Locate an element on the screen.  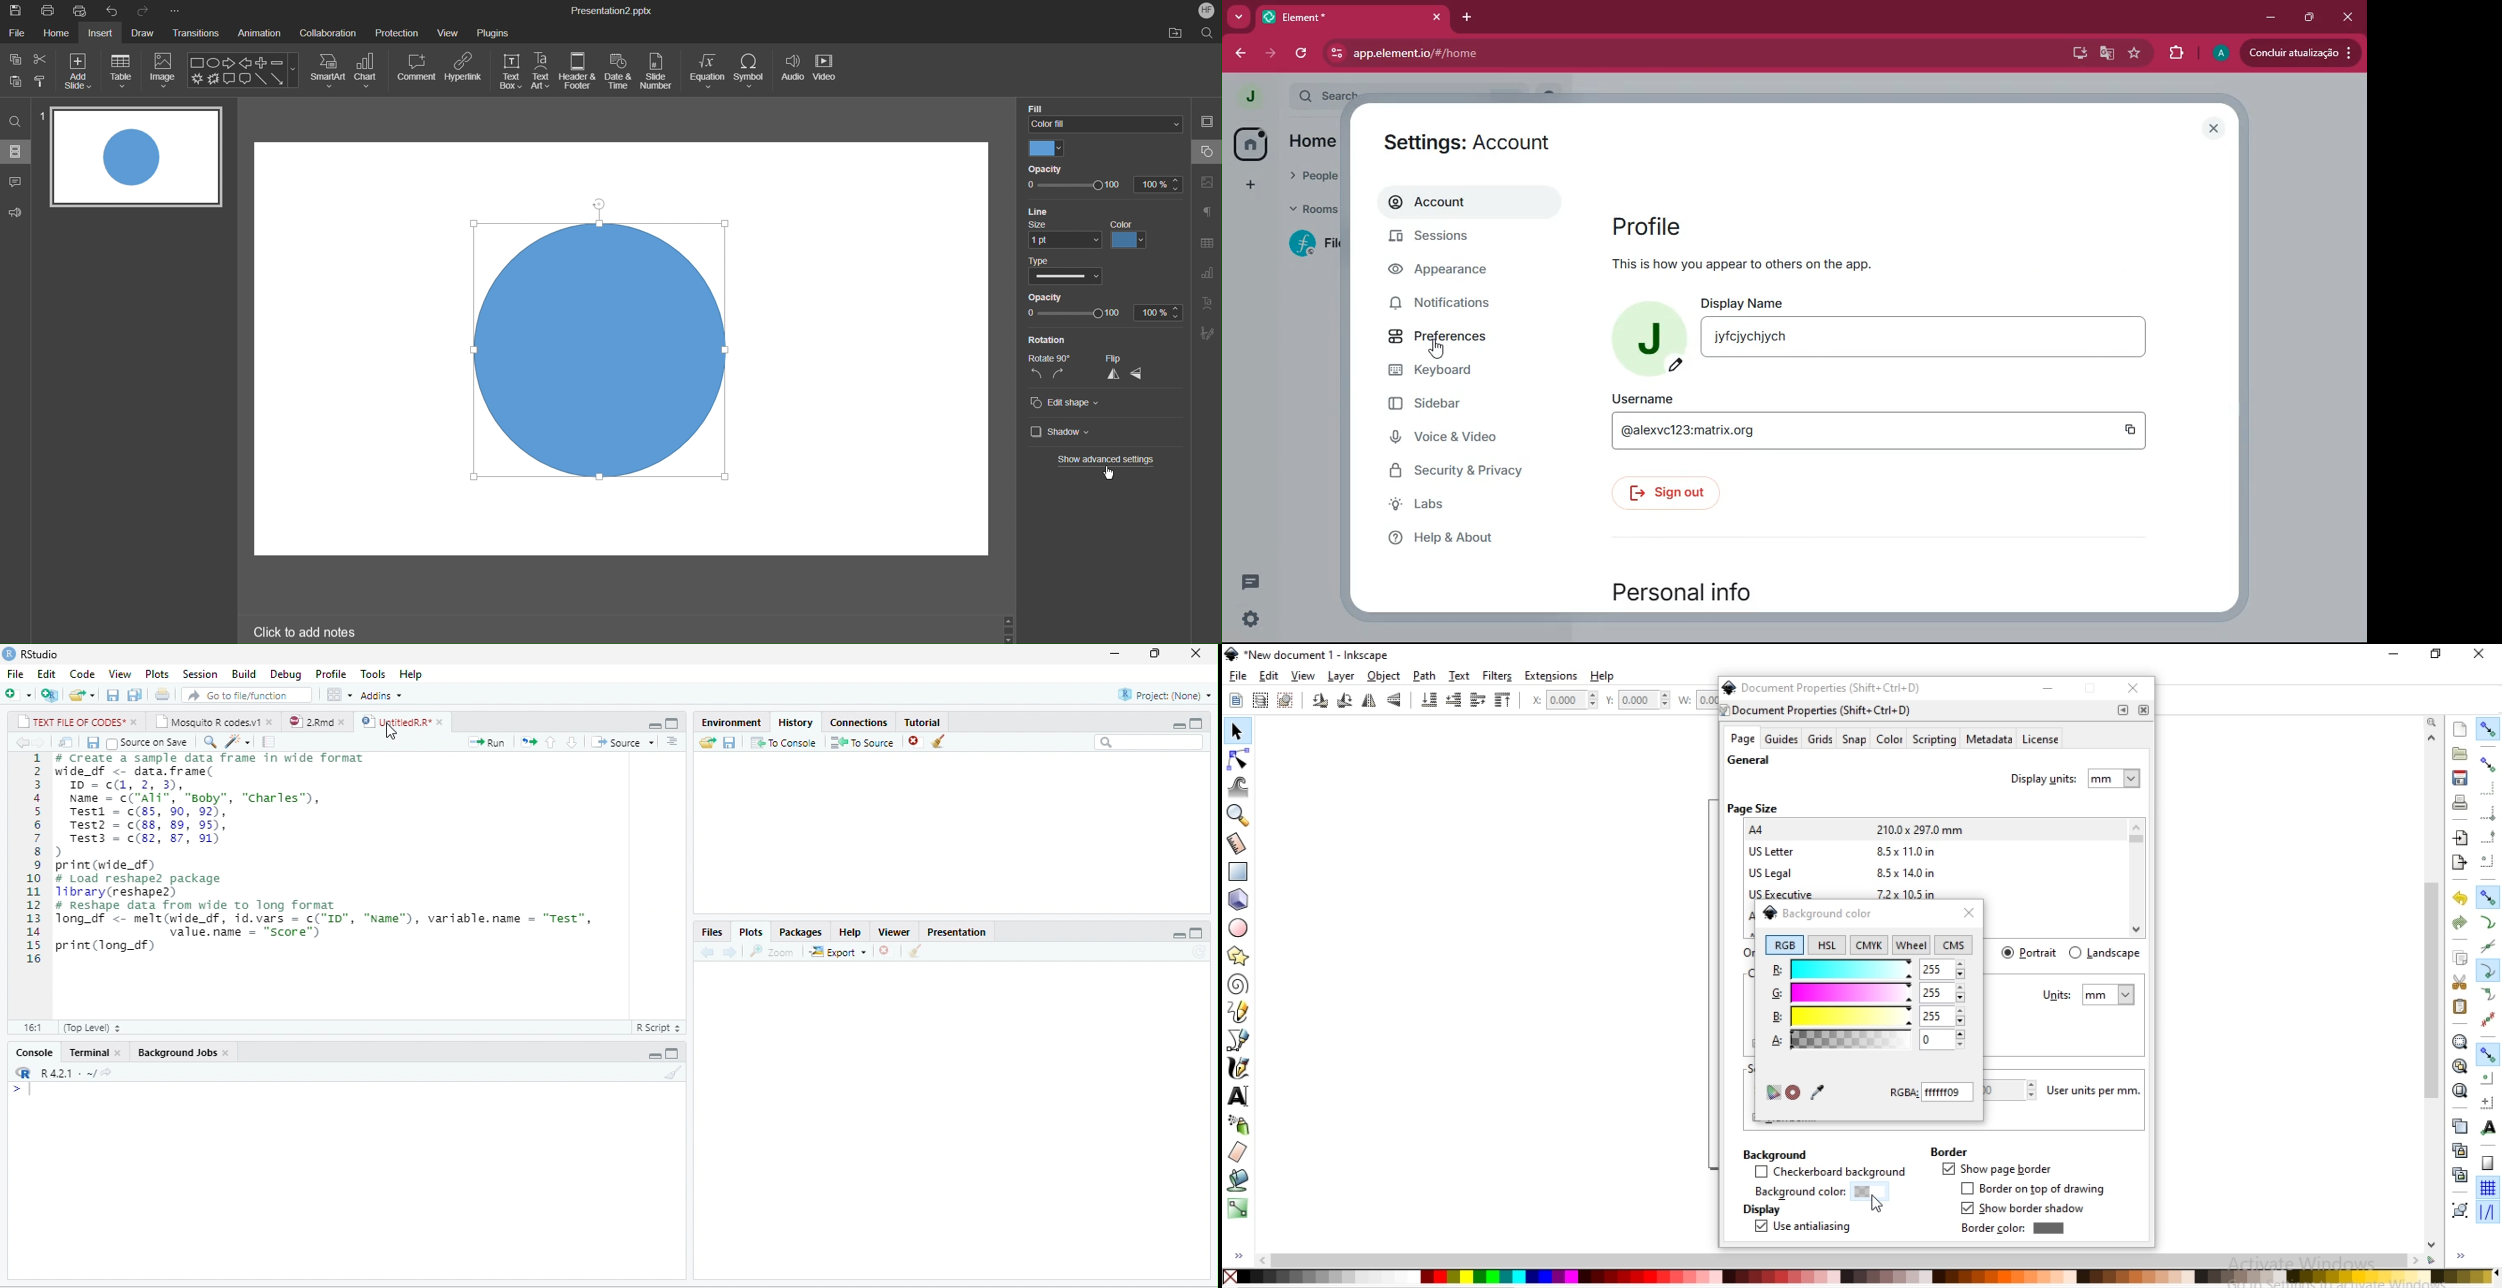
100% is located at coordinates (1160, 312).